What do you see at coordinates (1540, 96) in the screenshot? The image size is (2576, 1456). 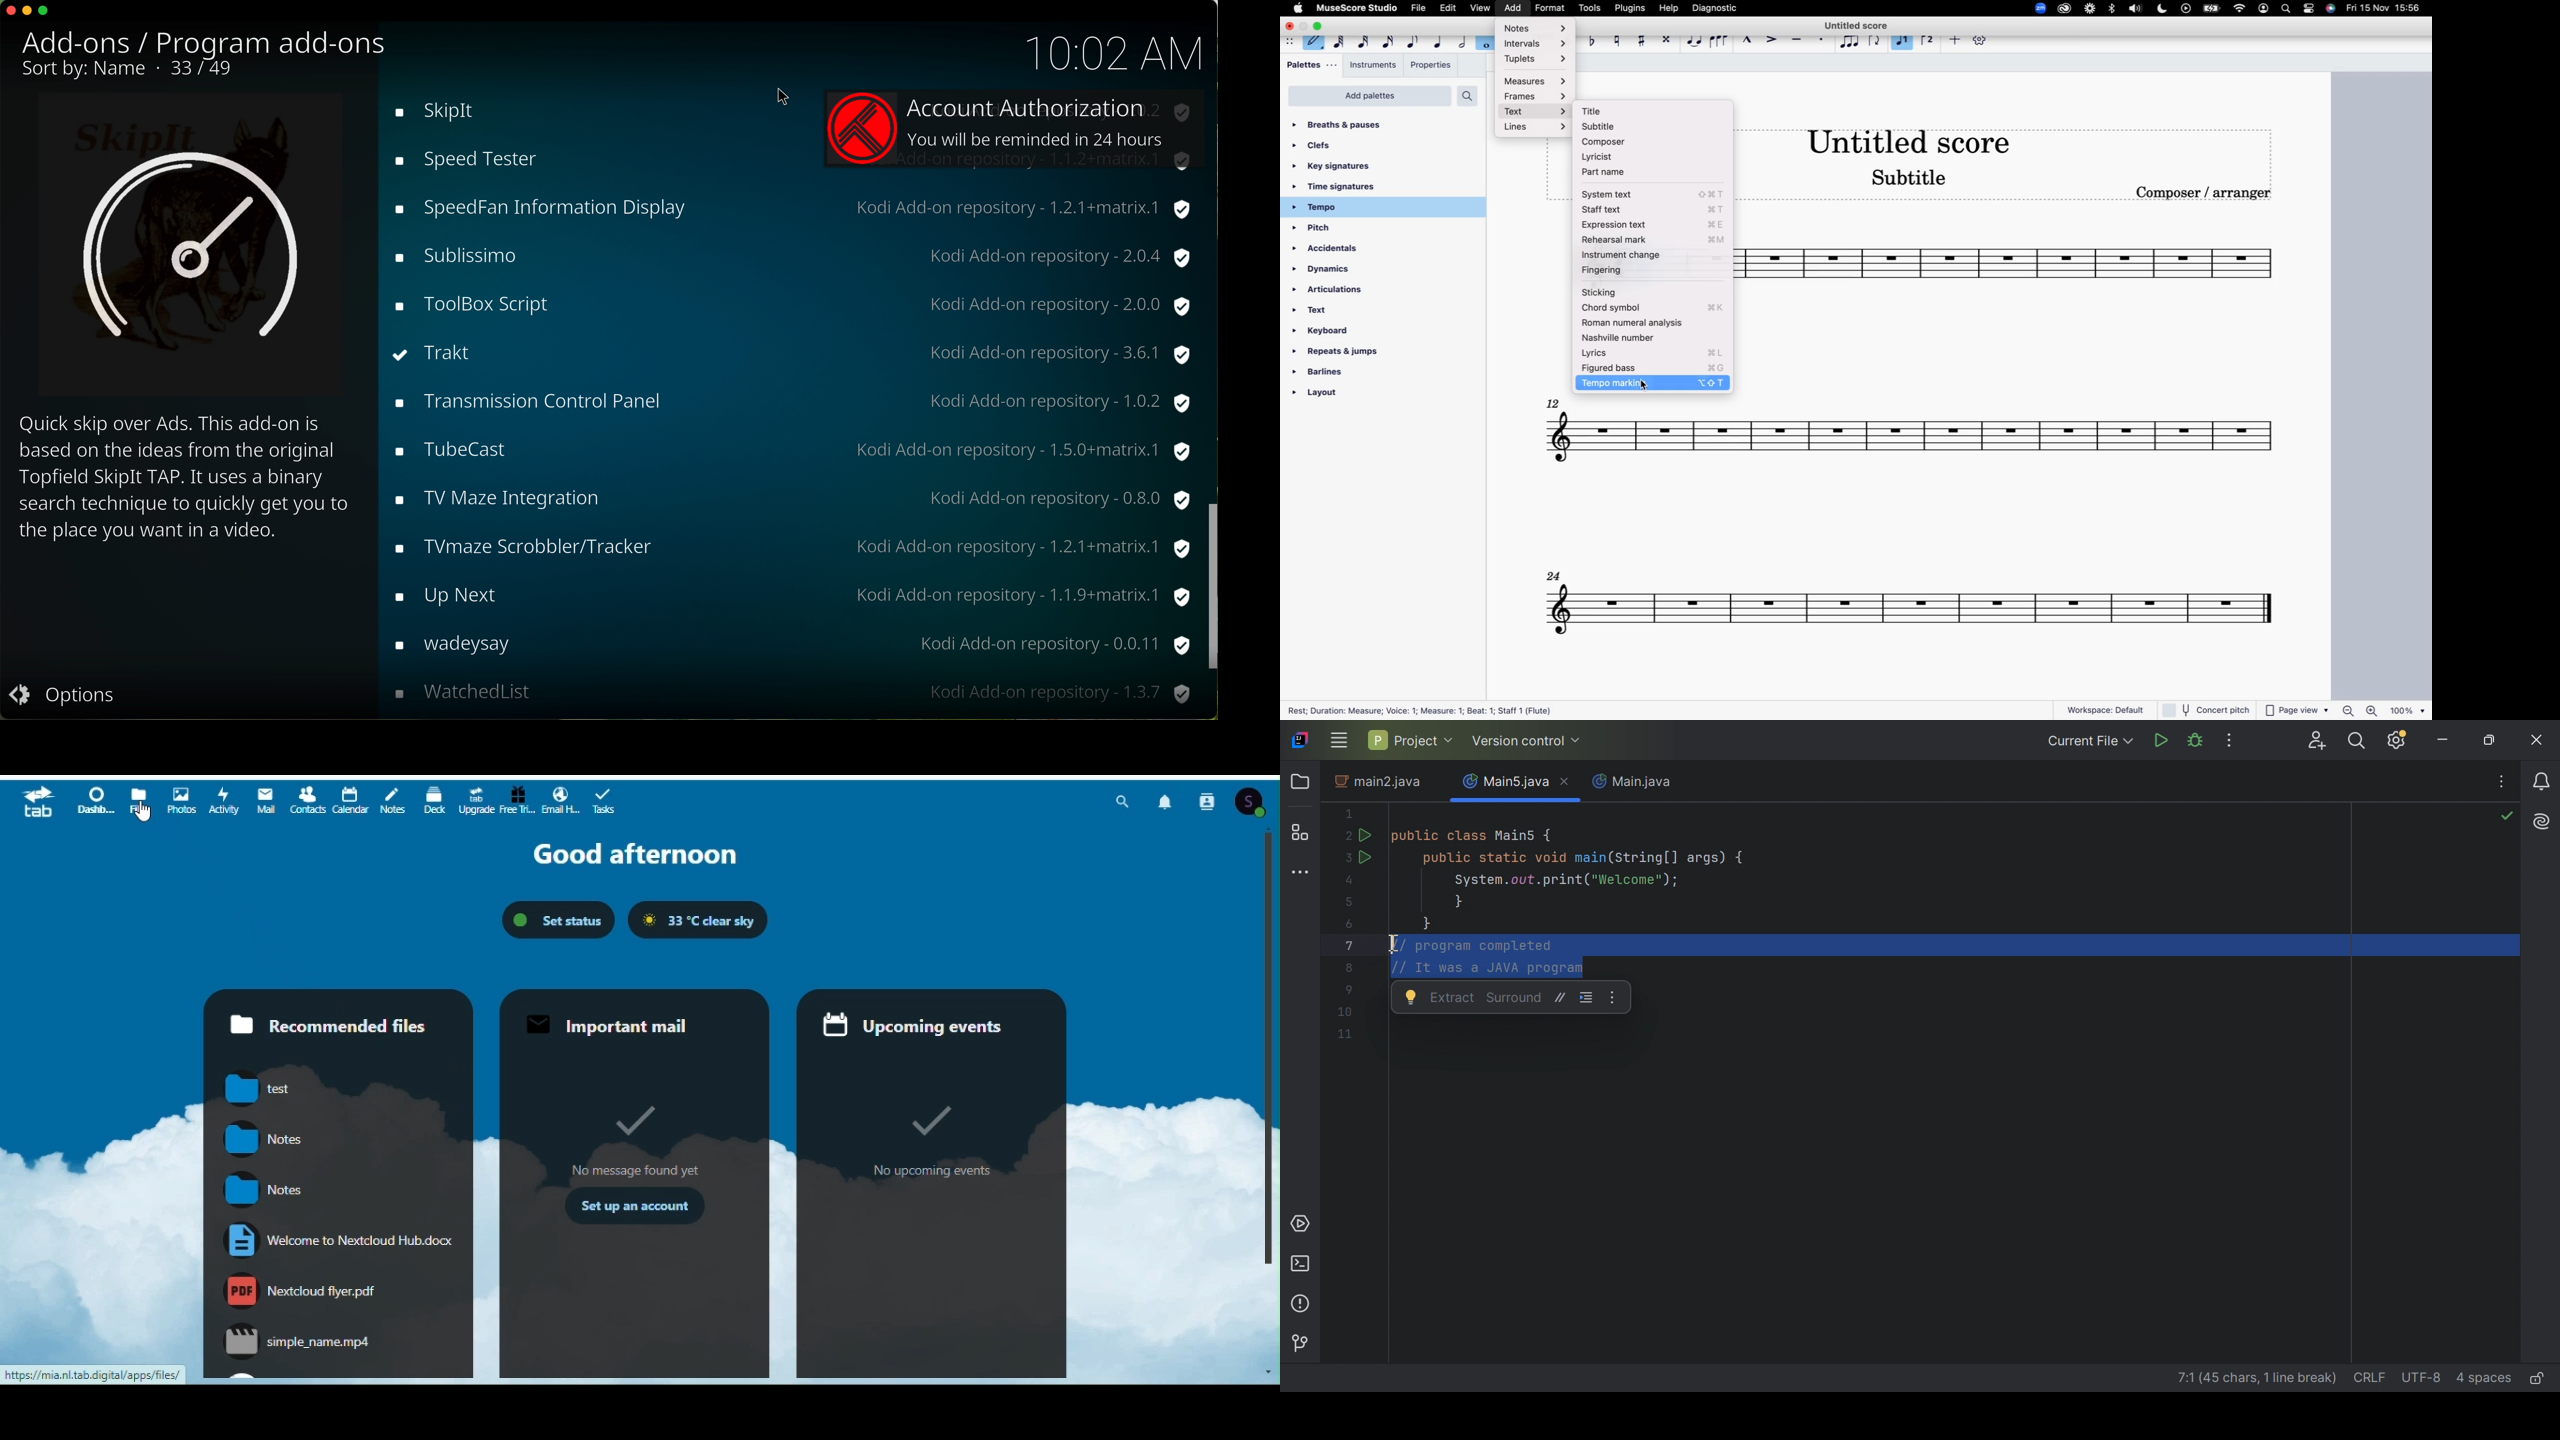 I see `frames` at bounding box center [1540, 96].